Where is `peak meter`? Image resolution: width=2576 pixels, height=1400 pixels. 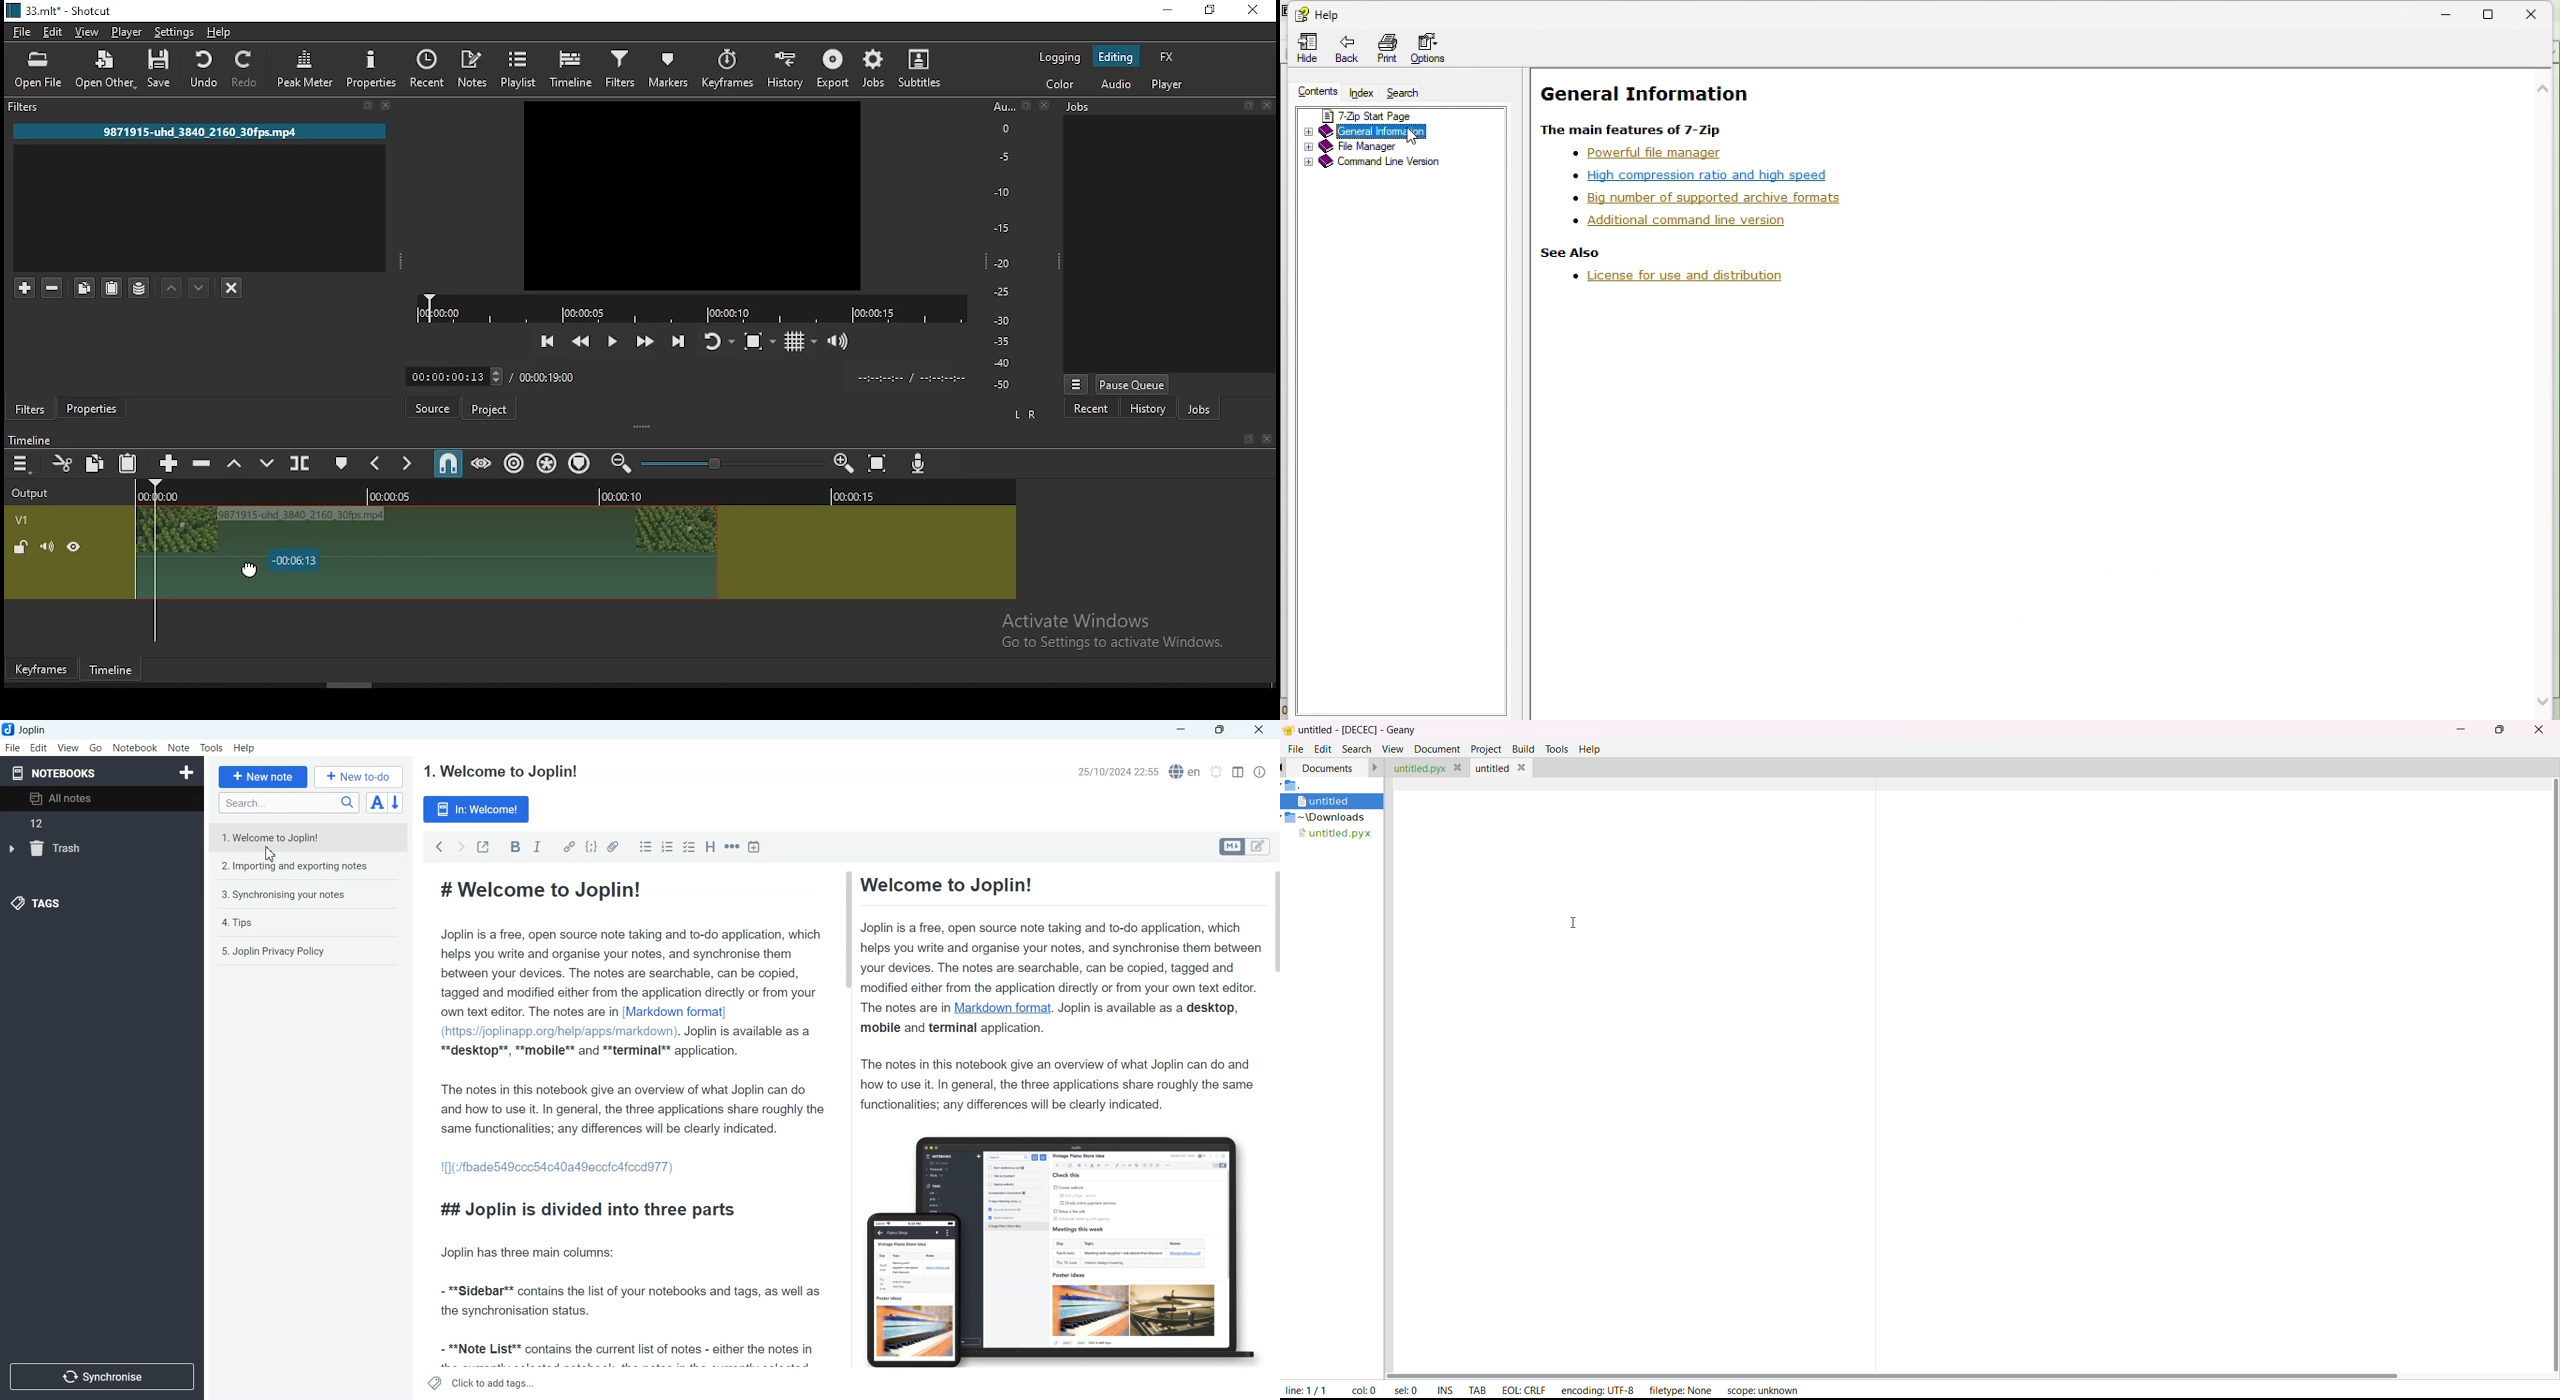
peak meter is located at coordinates (305, 70).